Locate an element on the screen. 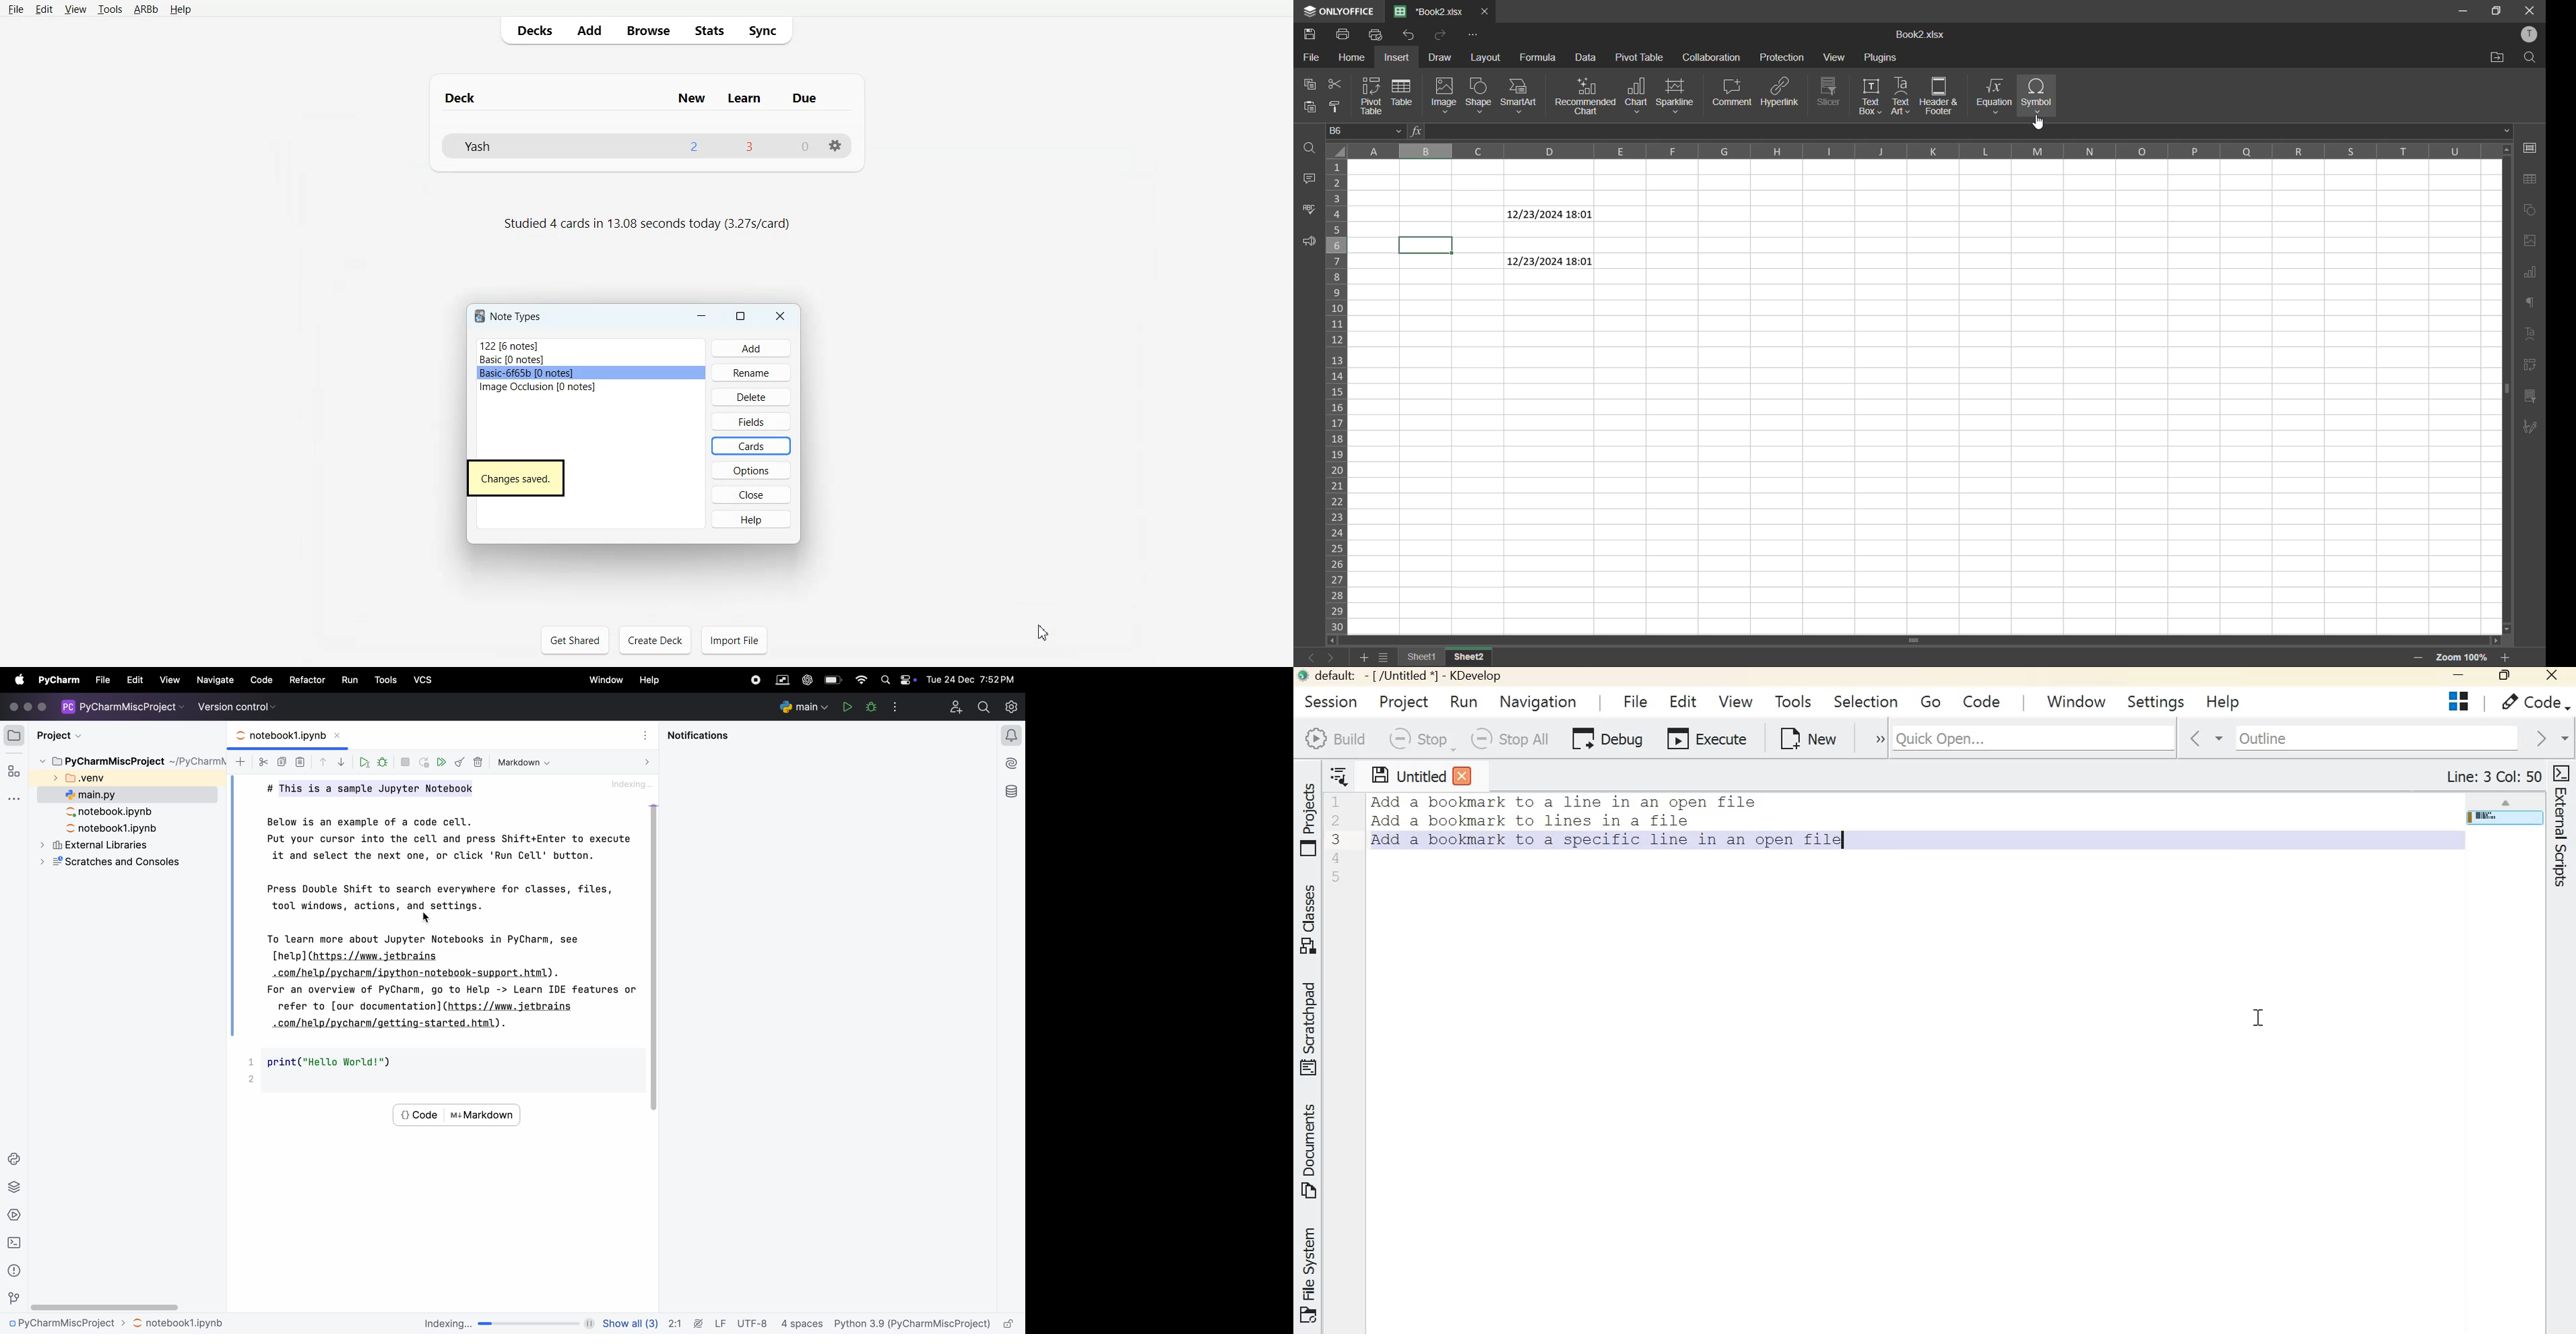 The width and height of the screenshot is (2576, 1344). cards is located at coordinates (758, 446).